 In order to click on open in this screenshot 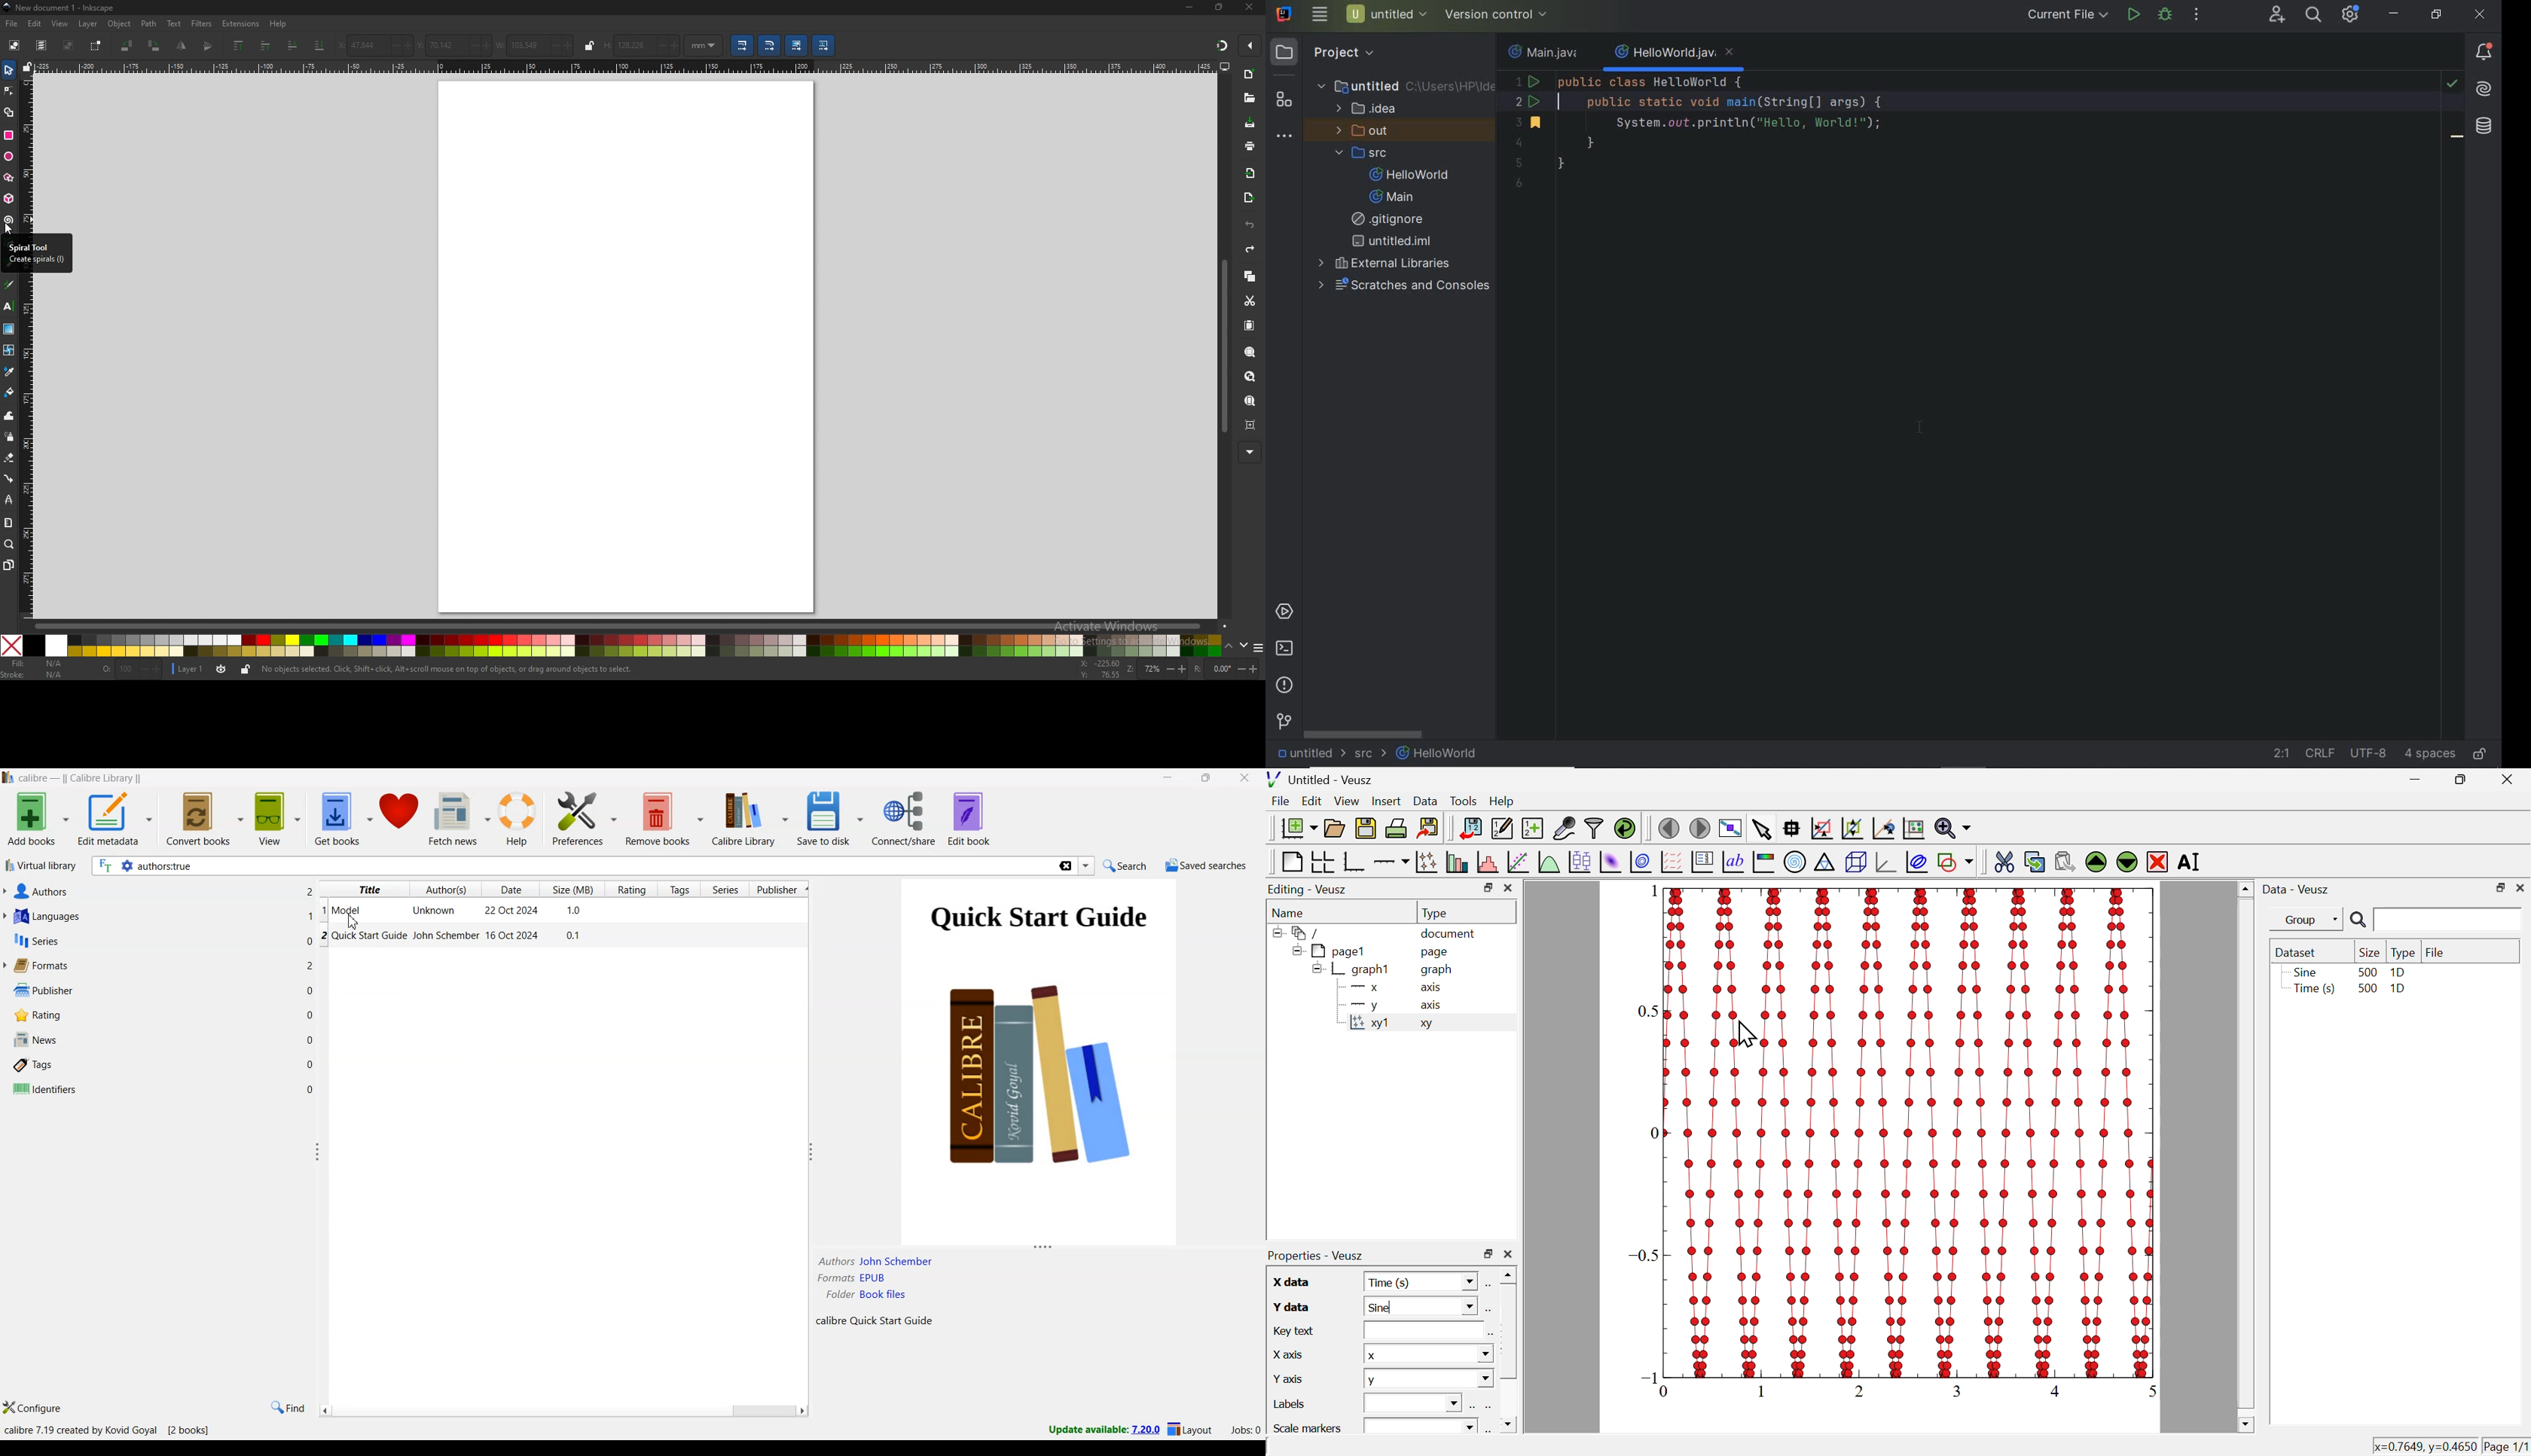, I will do `click(1249, 100)`.